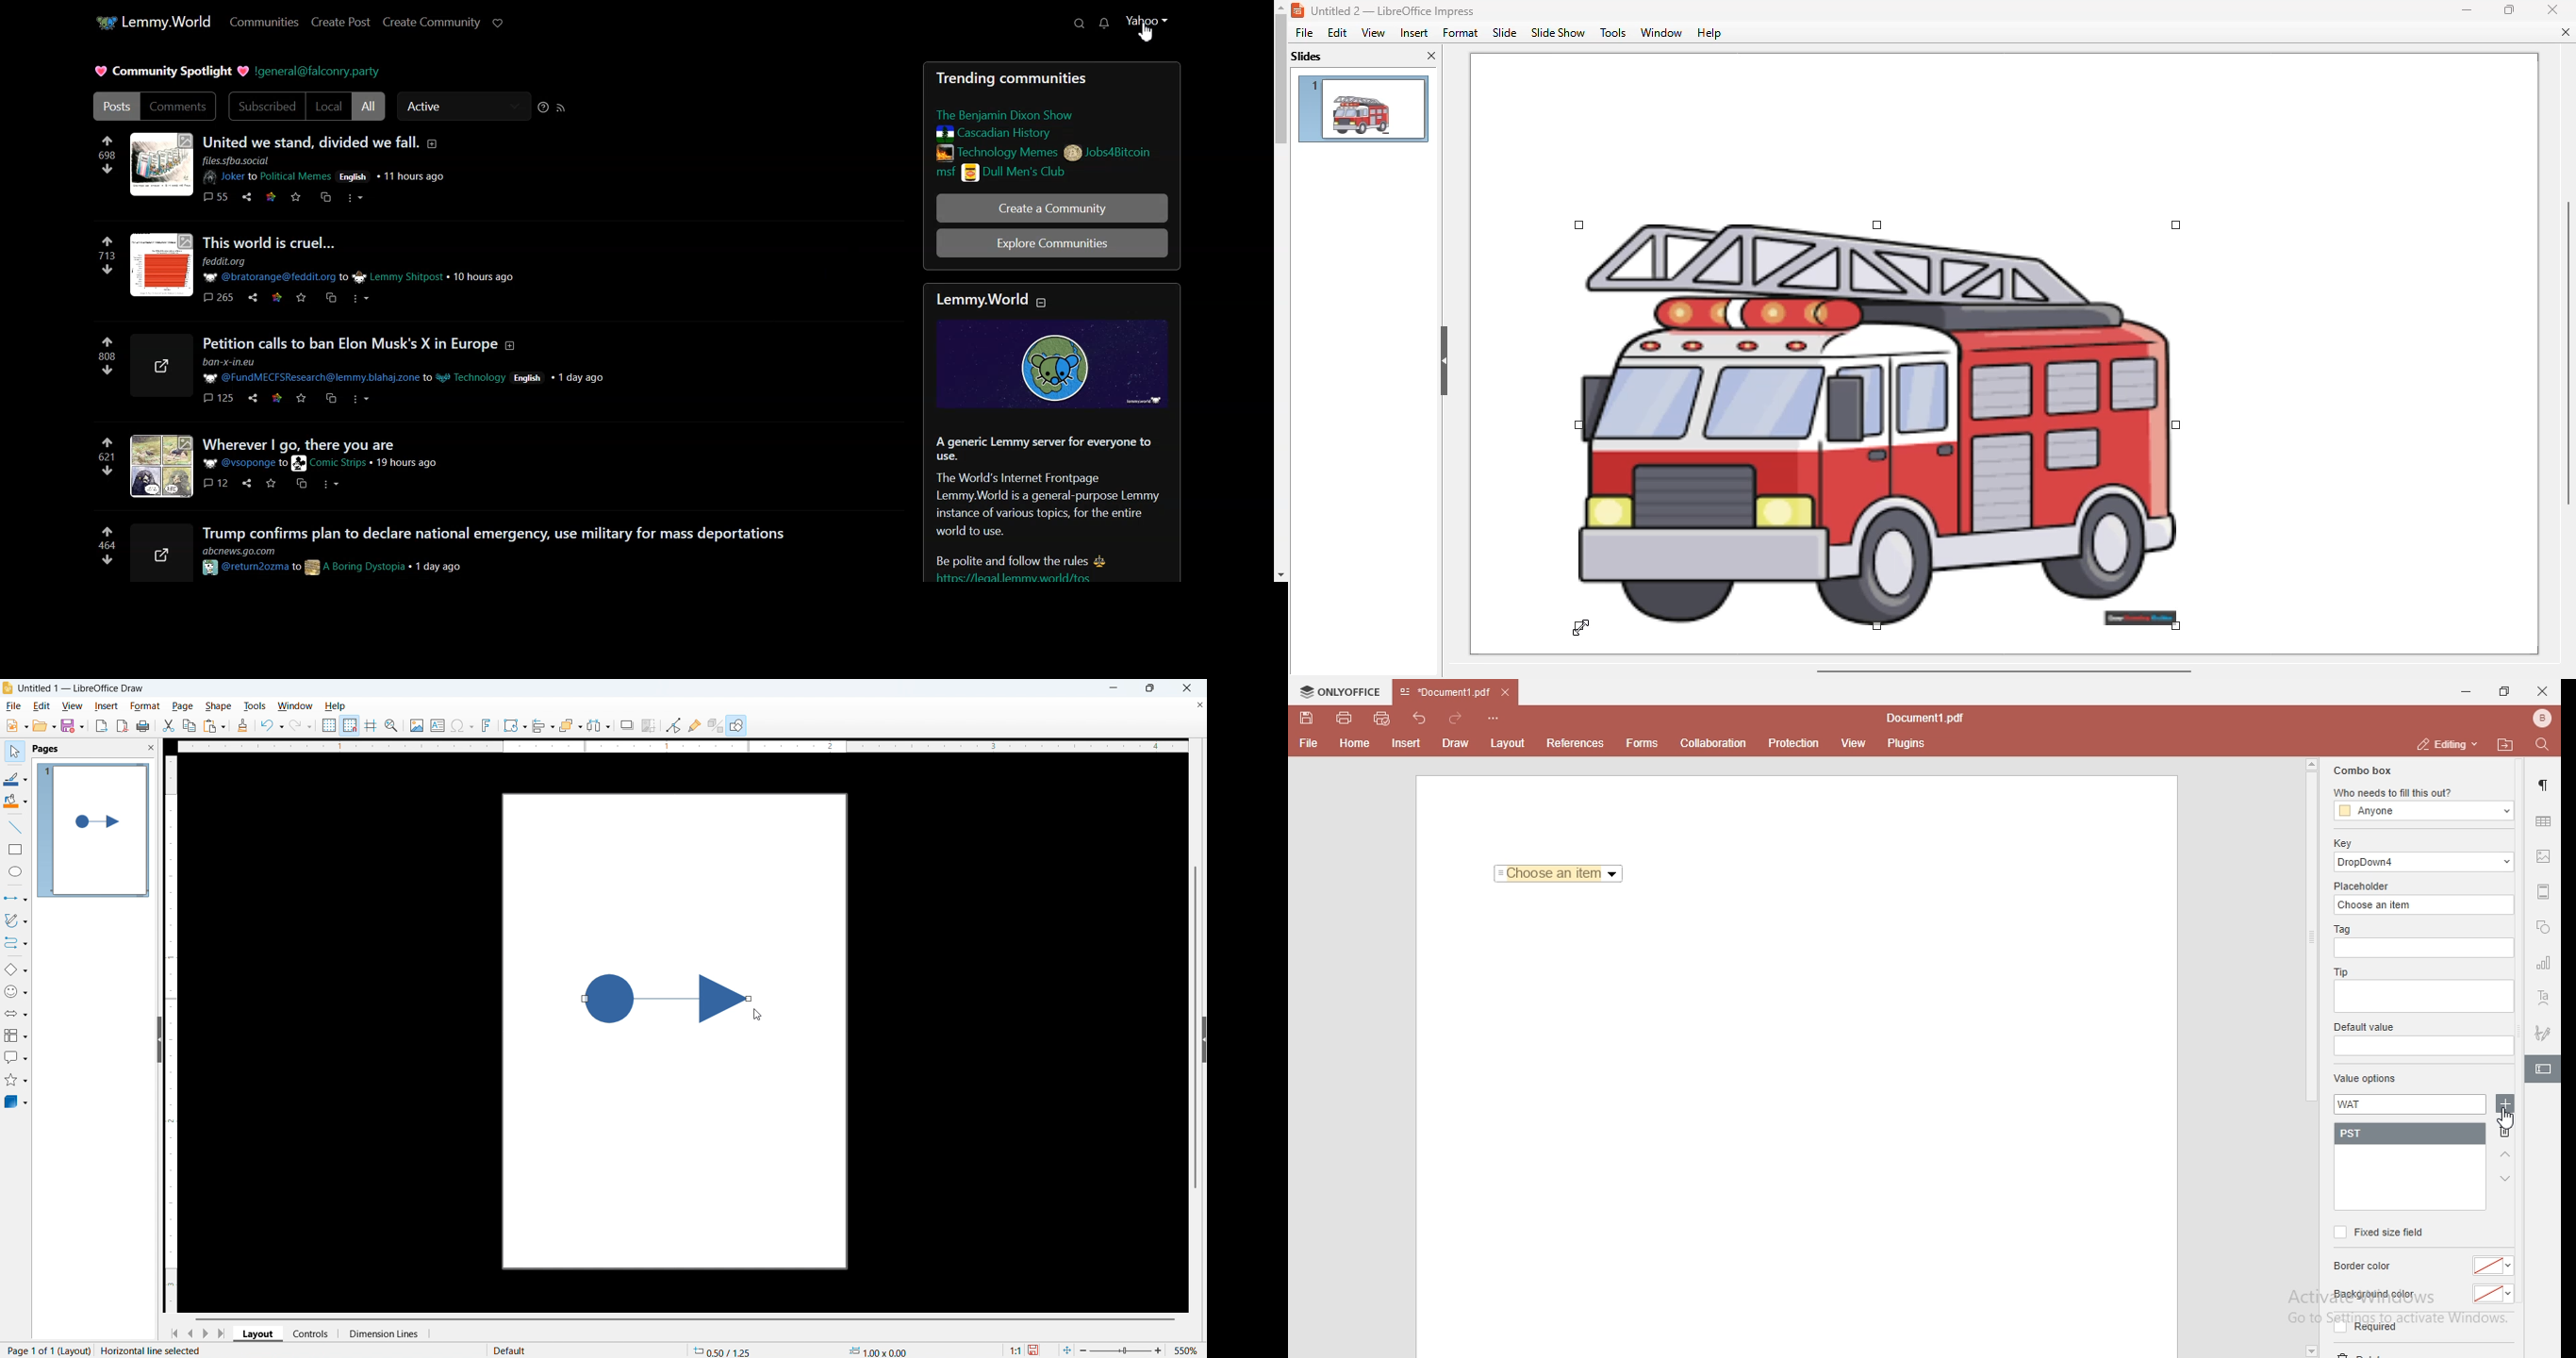 The width and height of the screenshot is (2576, 1372). Describe the element at coordinates (694, 725) in the screenshot. I see `show Glue Point functions ` at that location.